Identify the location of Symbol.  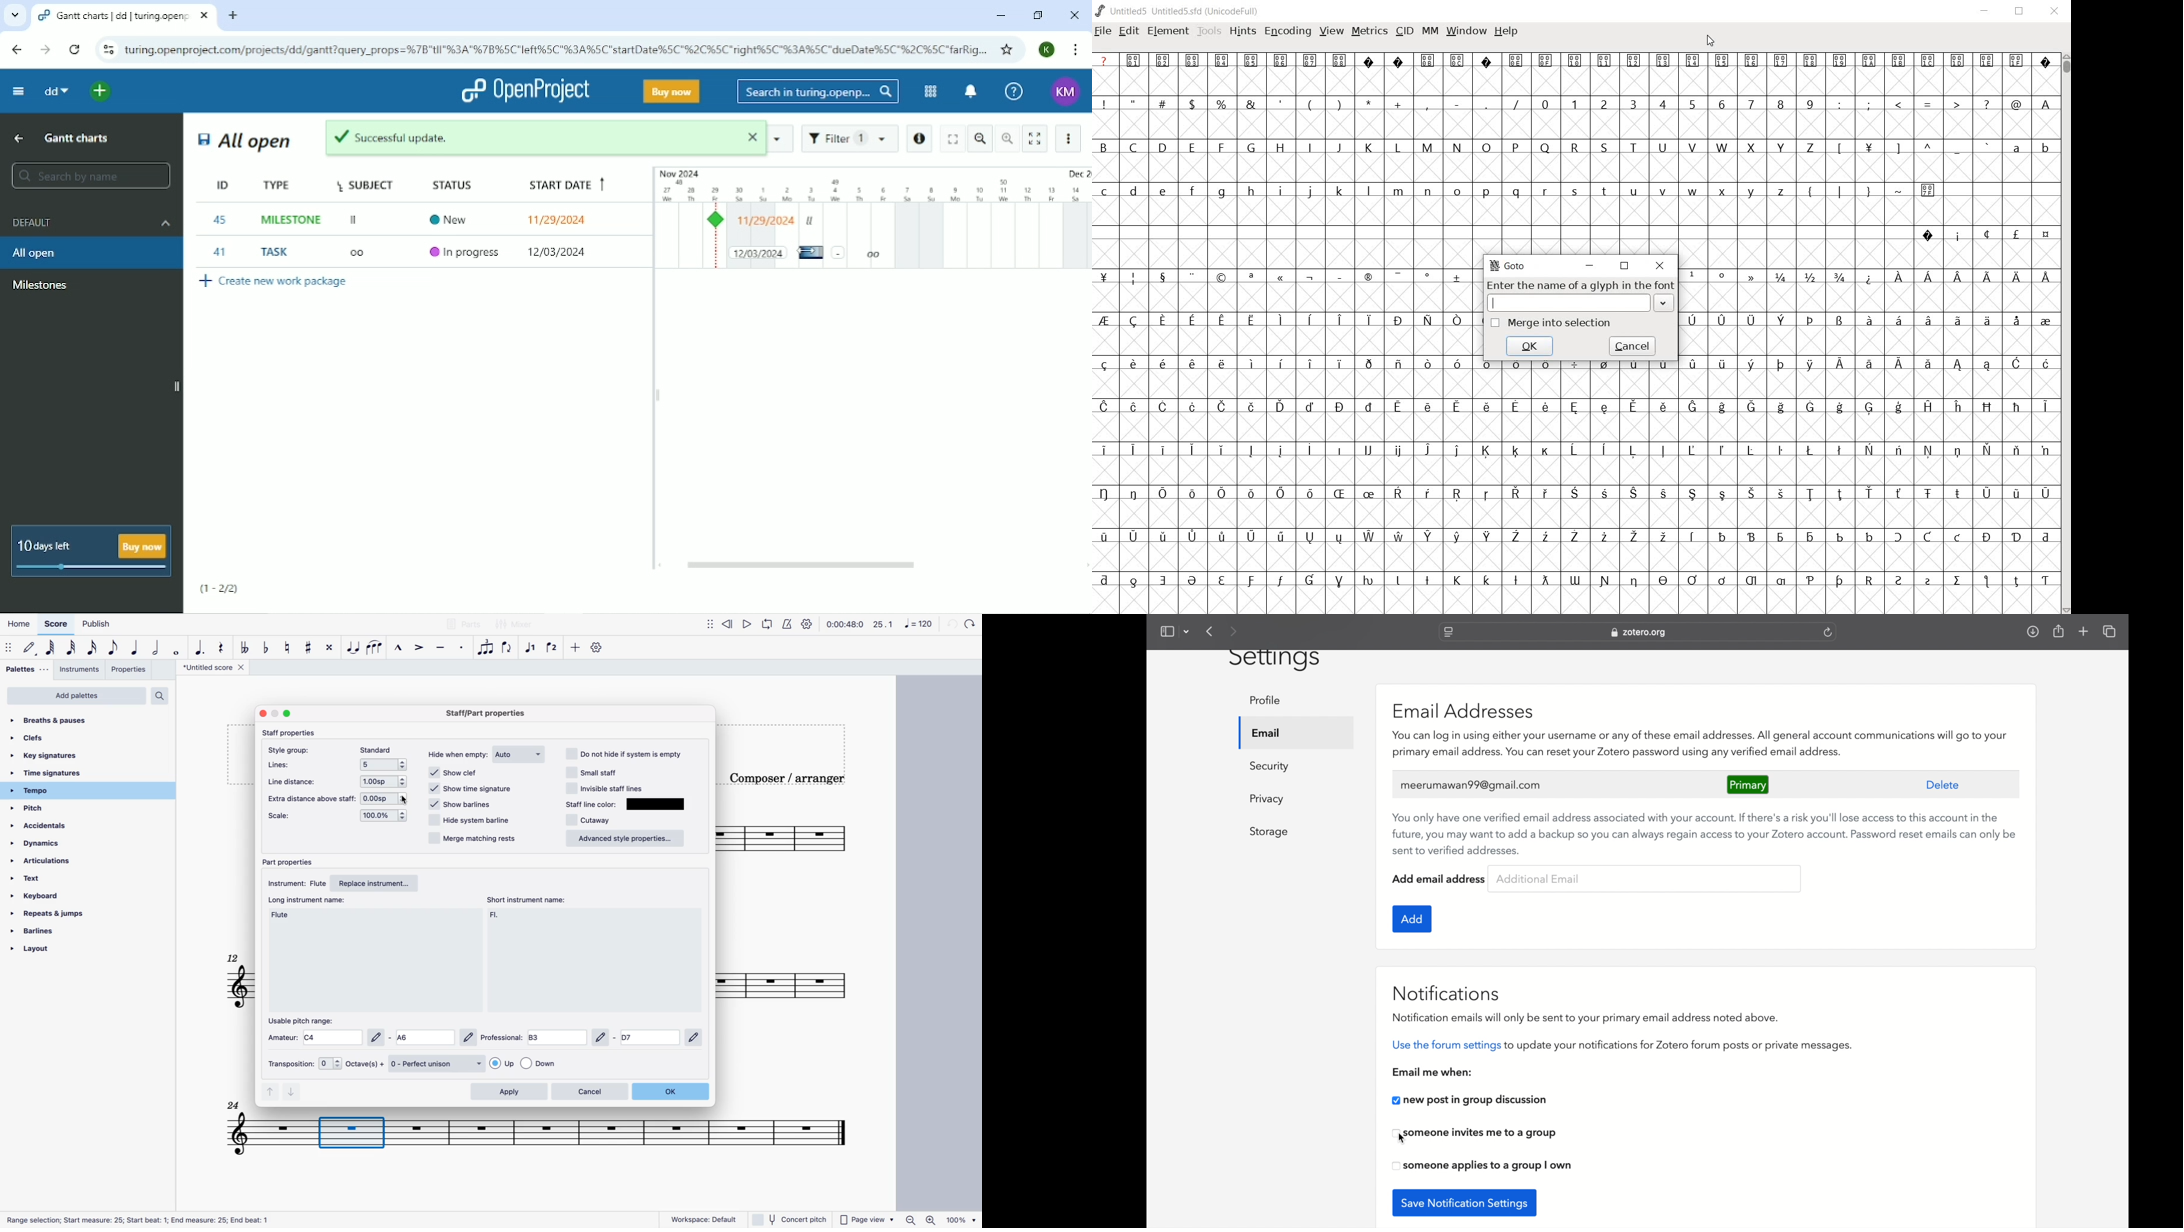
(1811, 60).